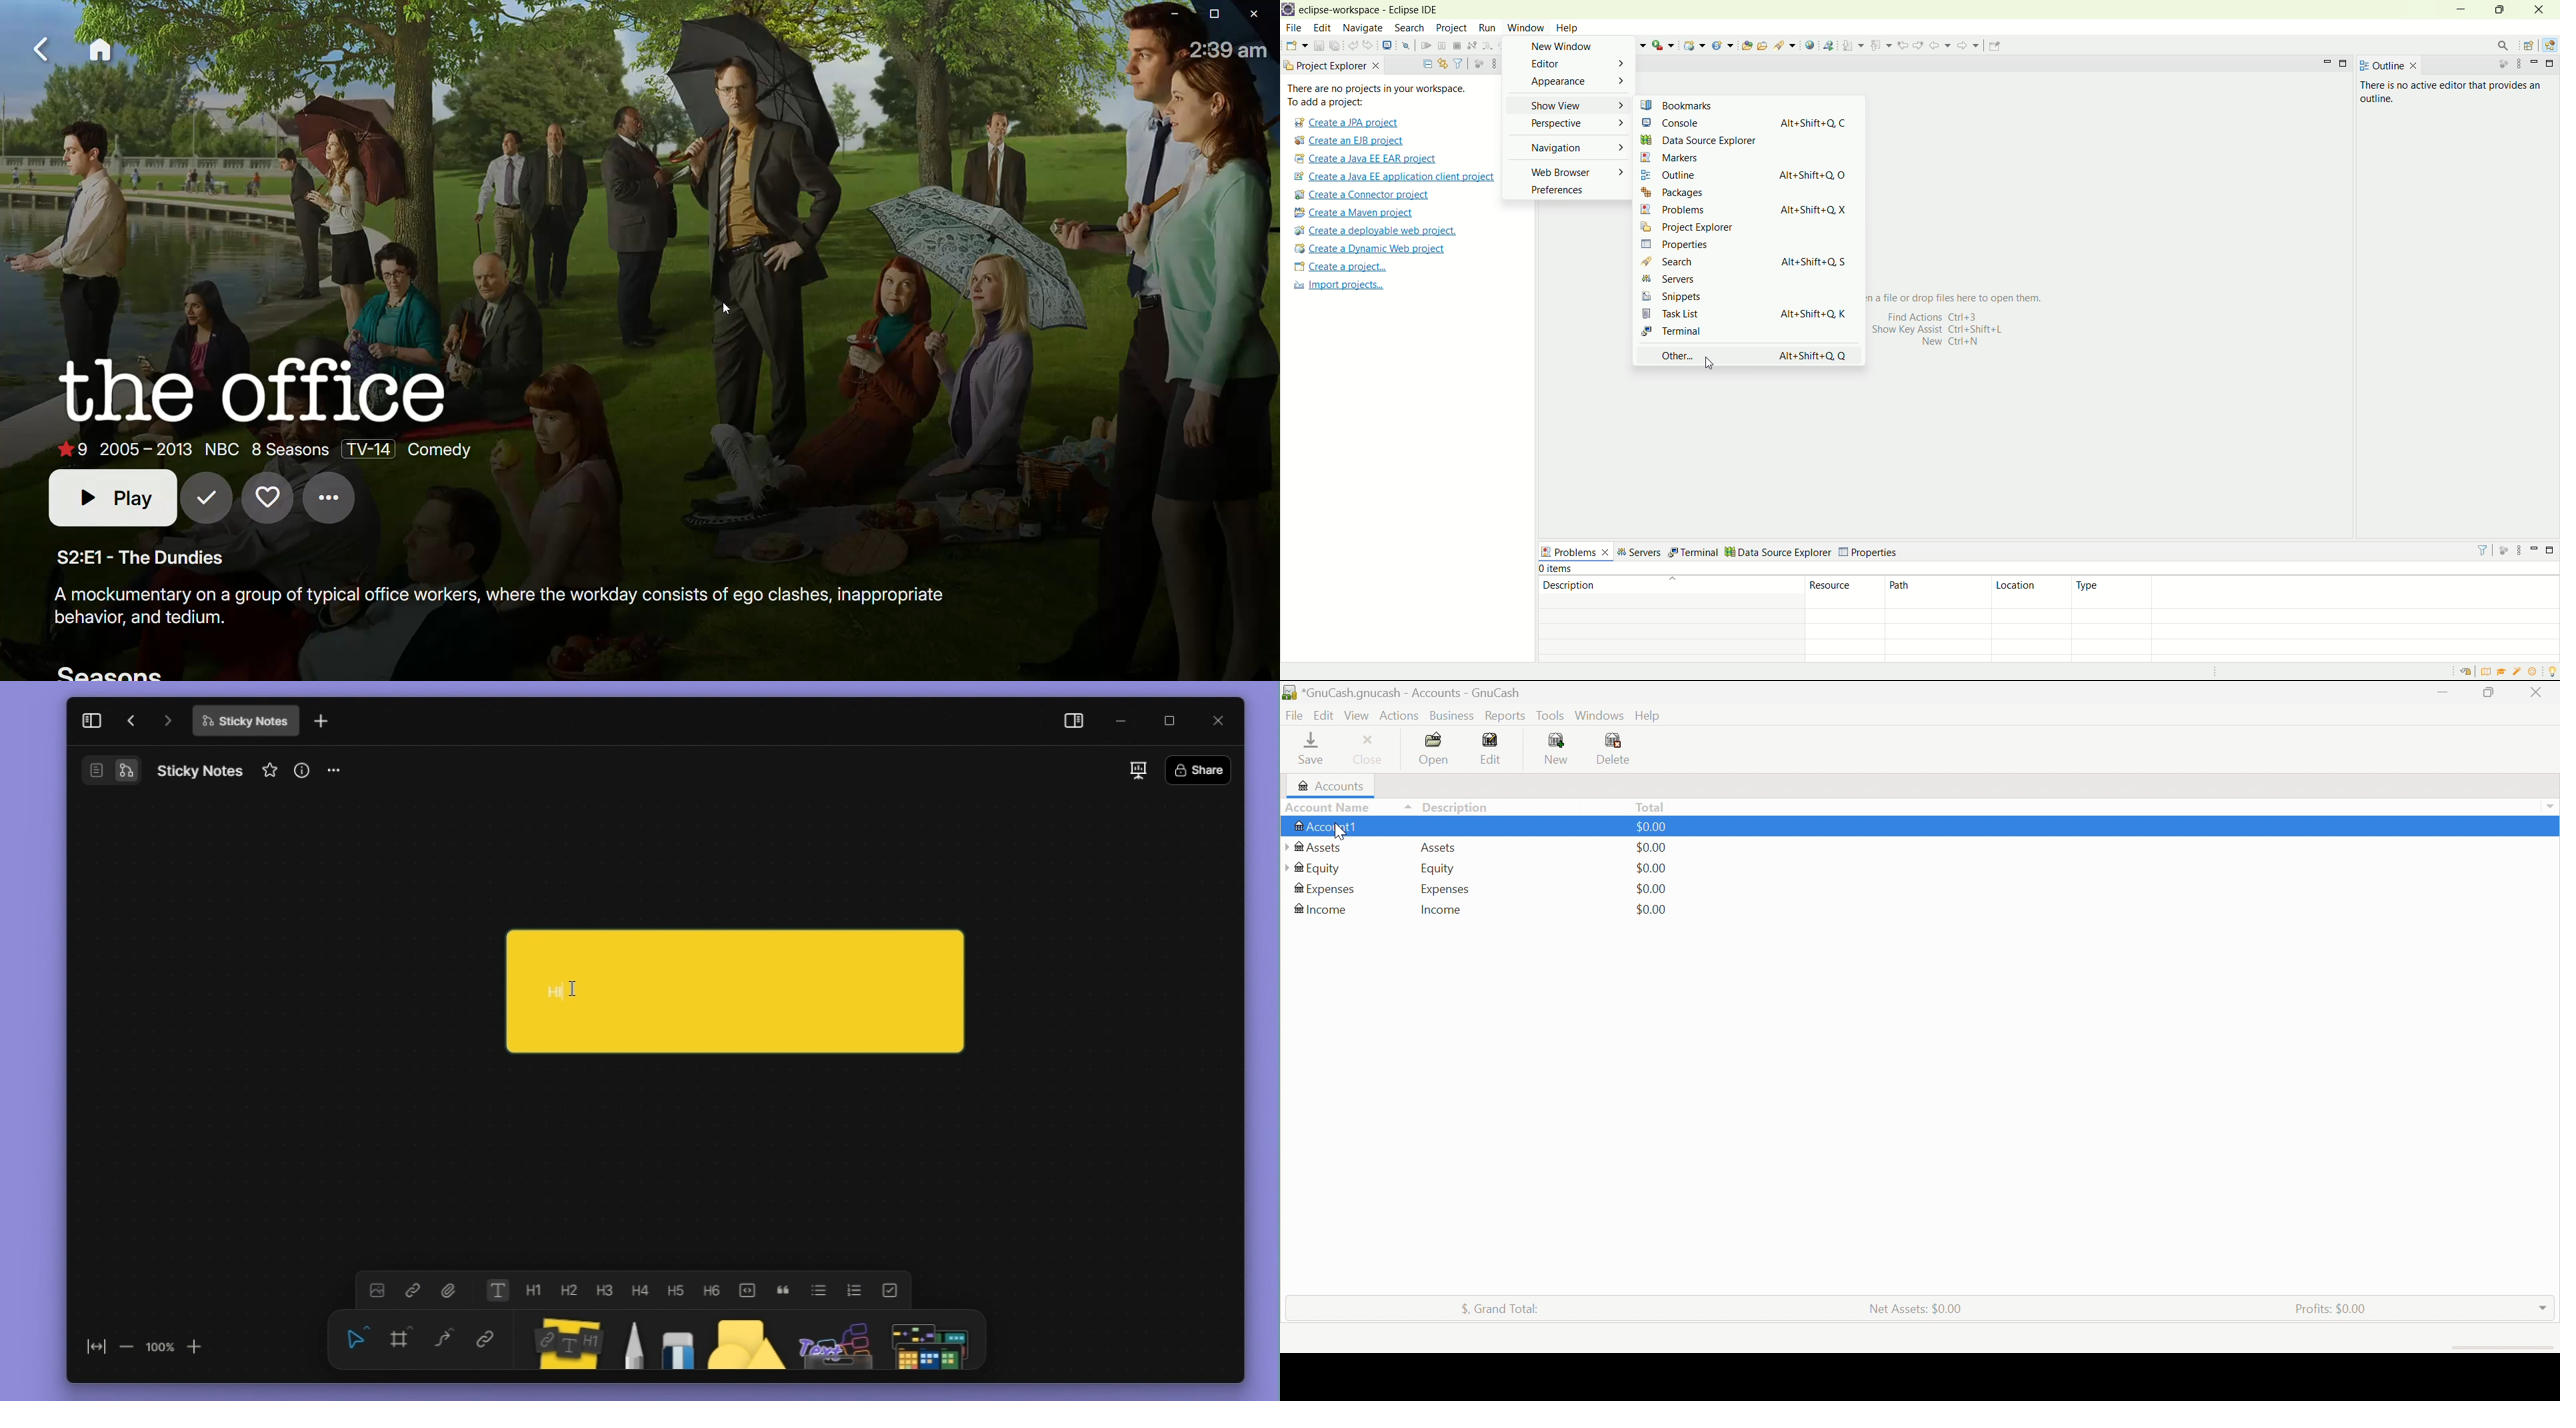 This screenshot has height=1428, width=2576. I want to click on Assets Panel Icon, so click(833, 1344).